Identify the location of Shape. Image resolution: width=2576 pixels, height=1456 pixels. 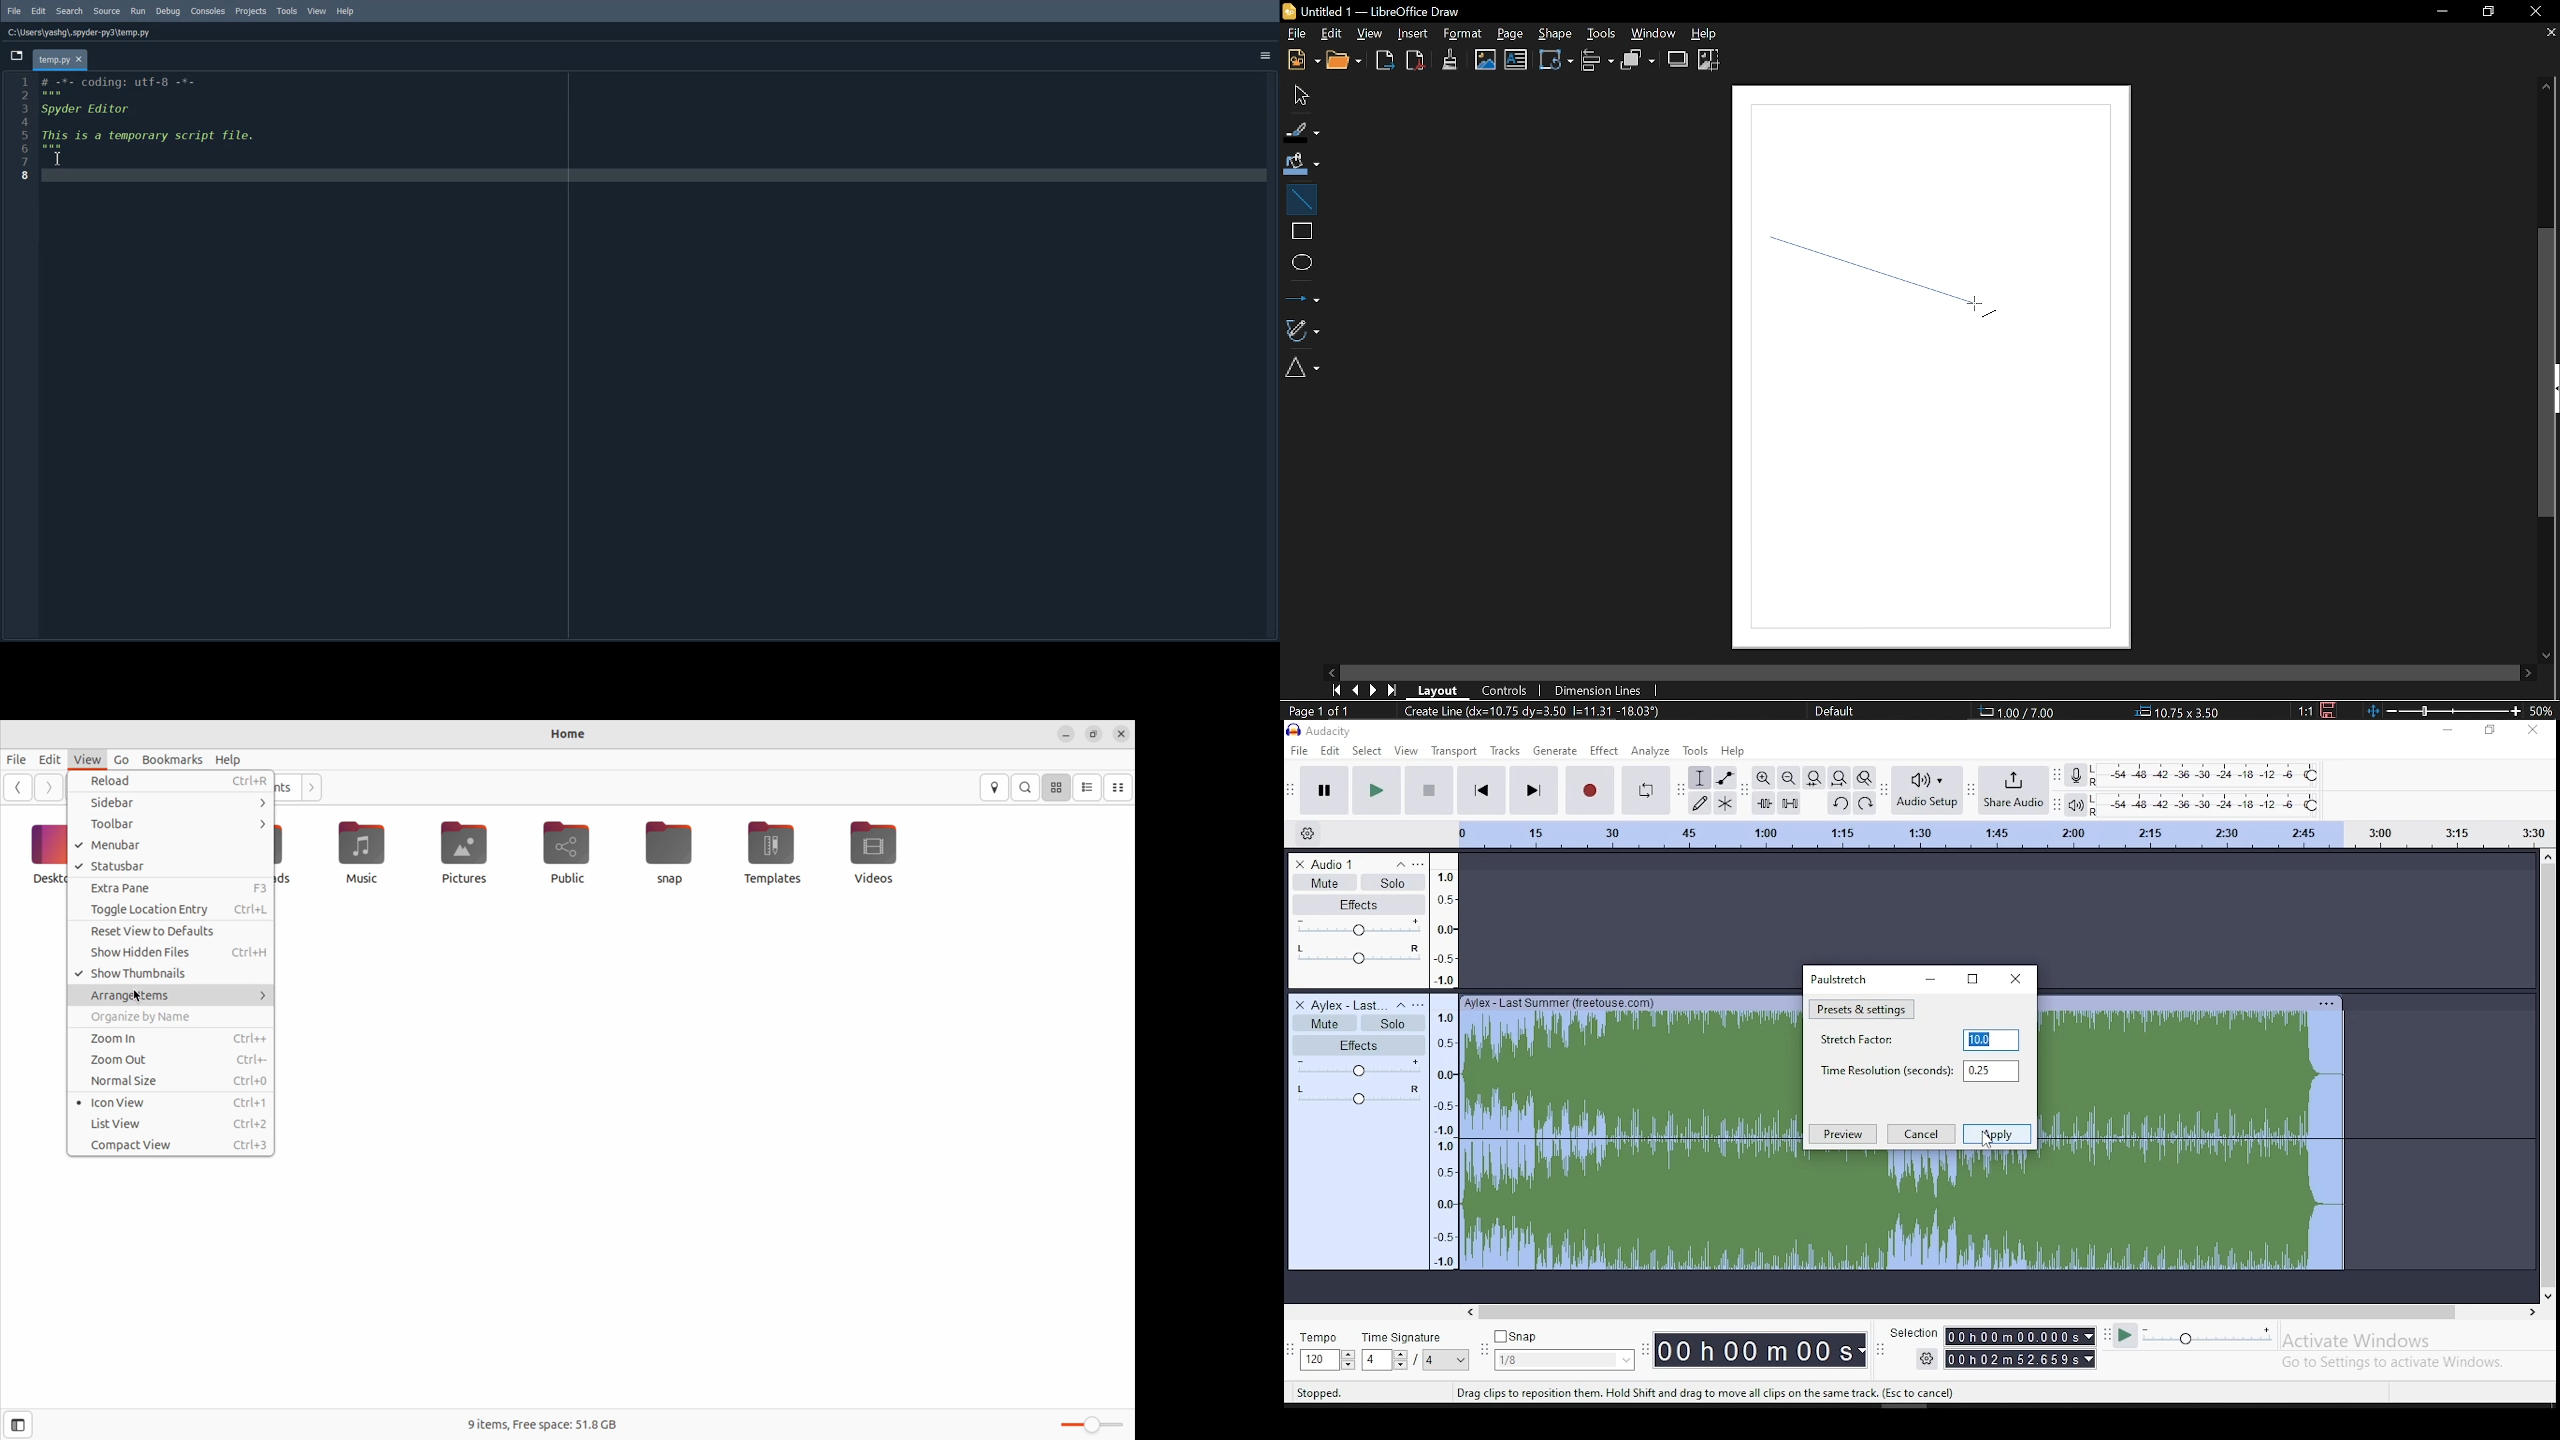
(1554, 34).